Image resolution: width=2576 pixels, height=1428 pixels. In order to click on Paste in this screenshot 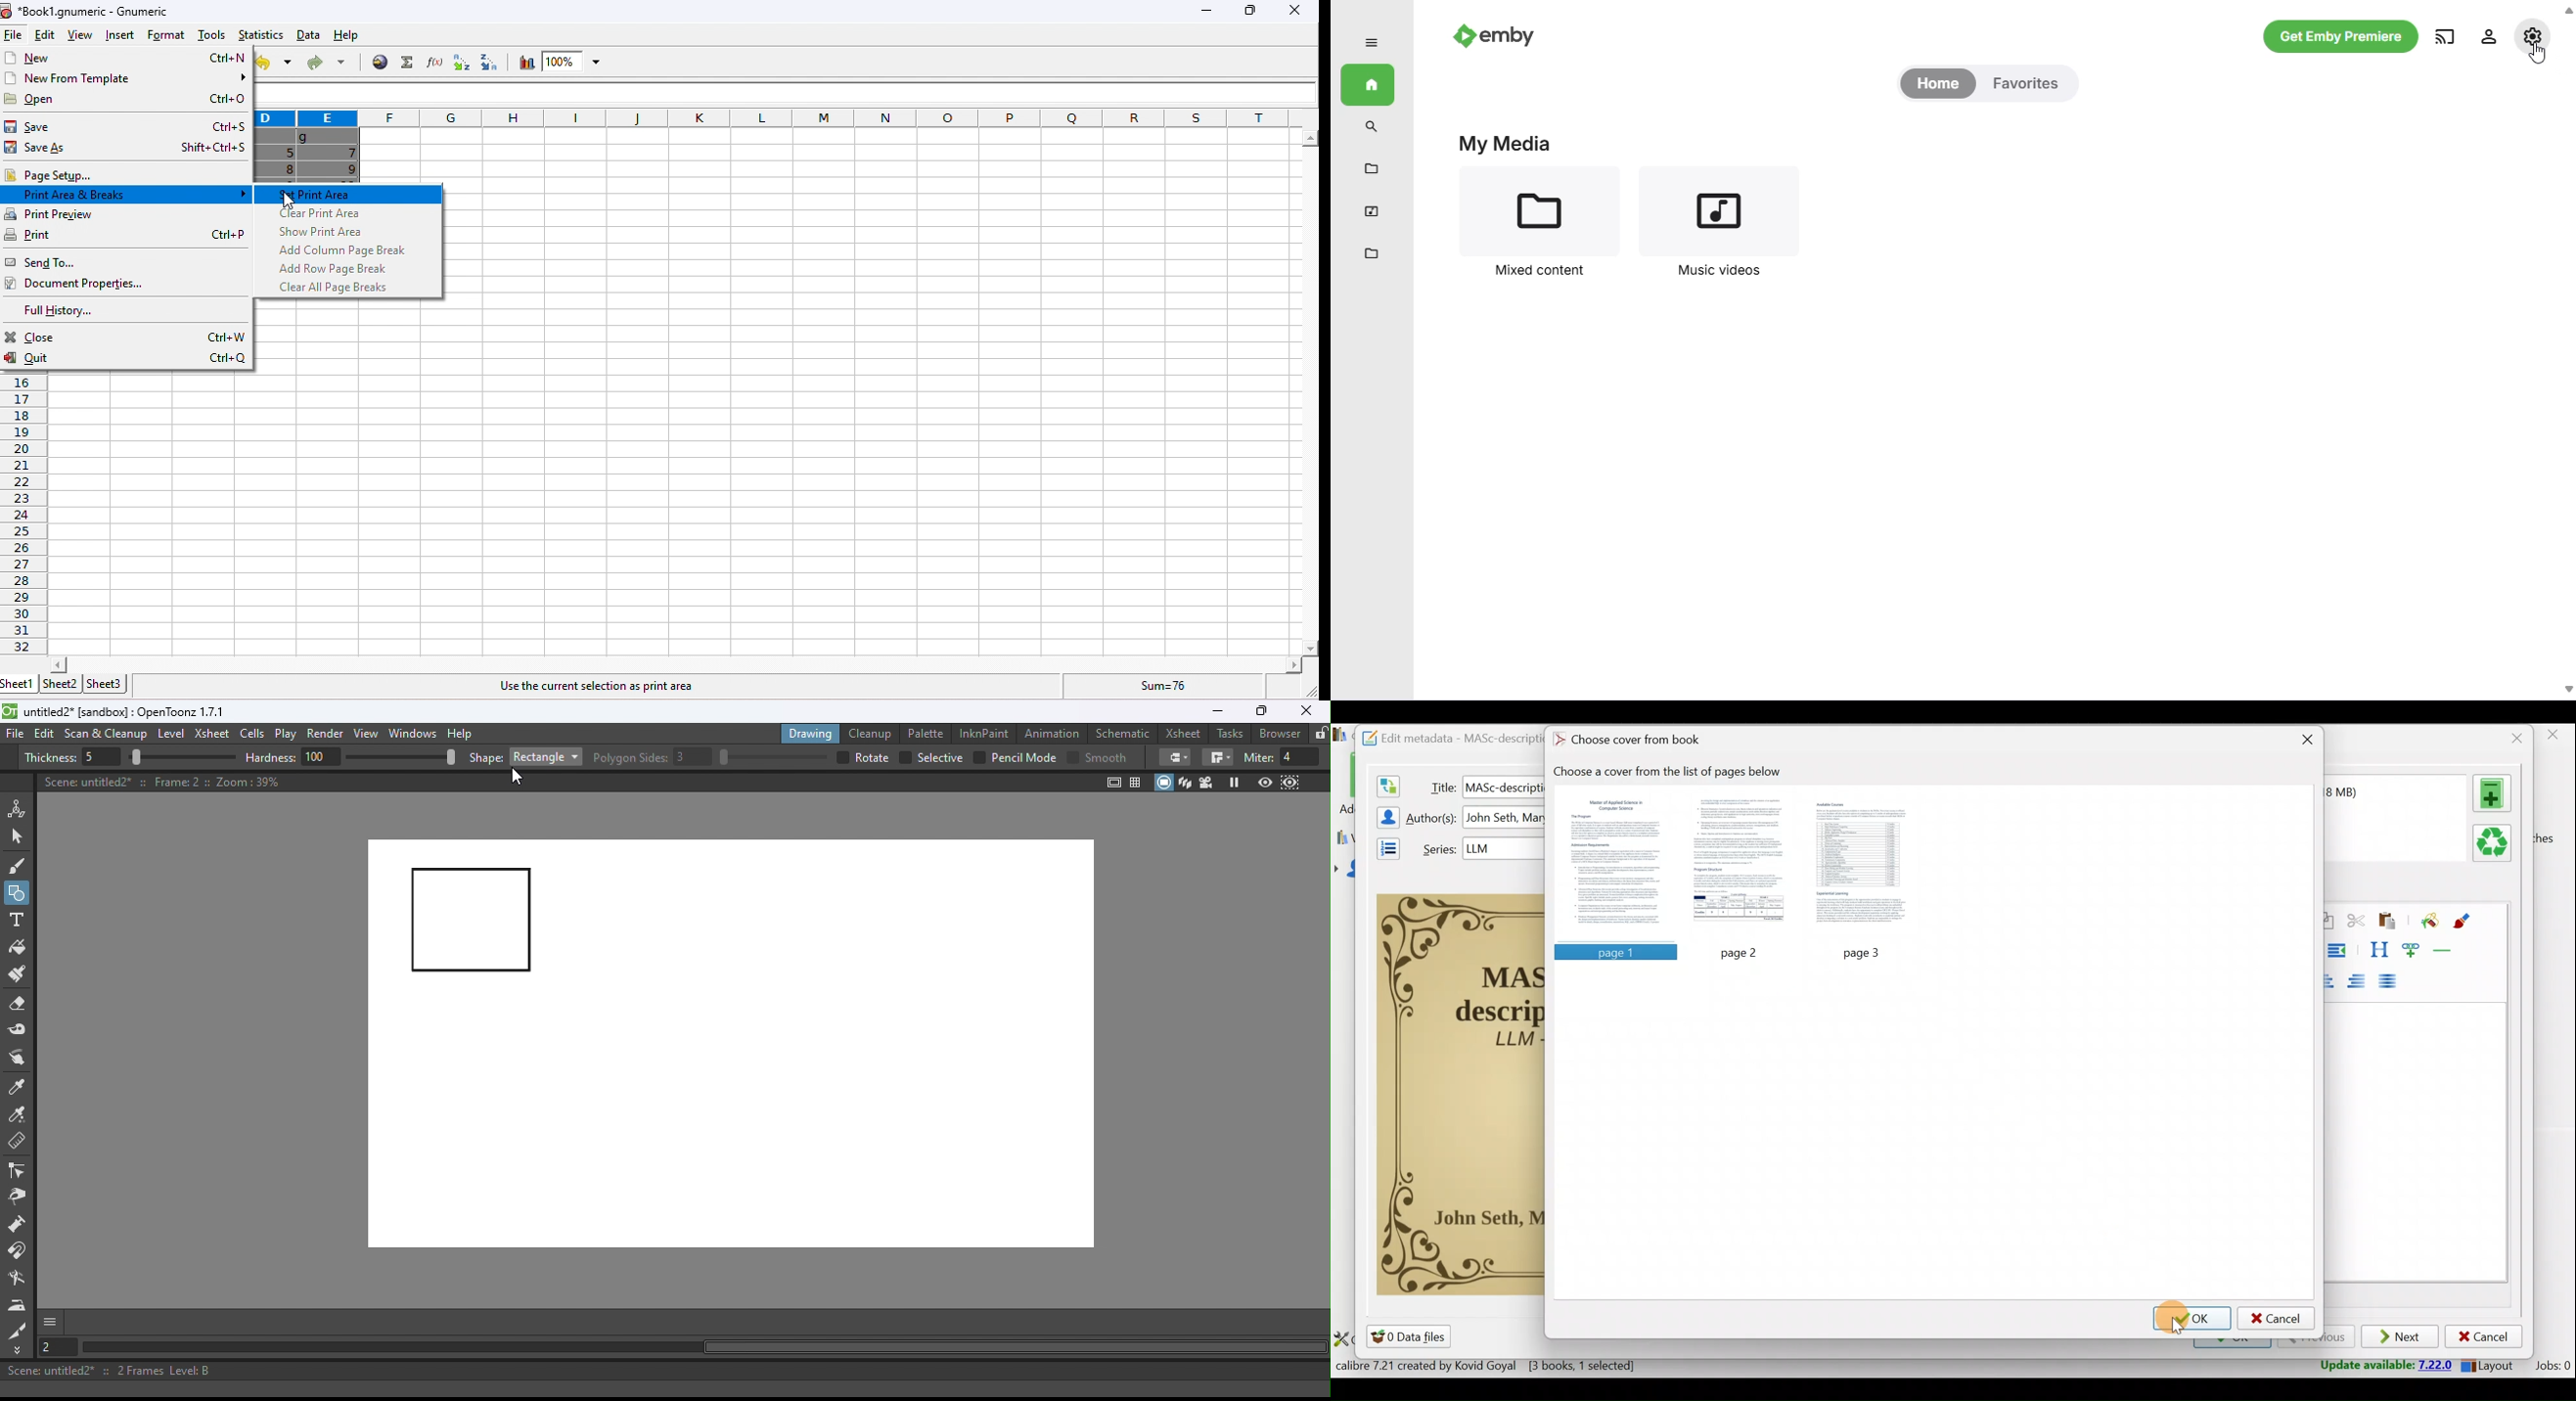, I will do `click(2390, 922)`.